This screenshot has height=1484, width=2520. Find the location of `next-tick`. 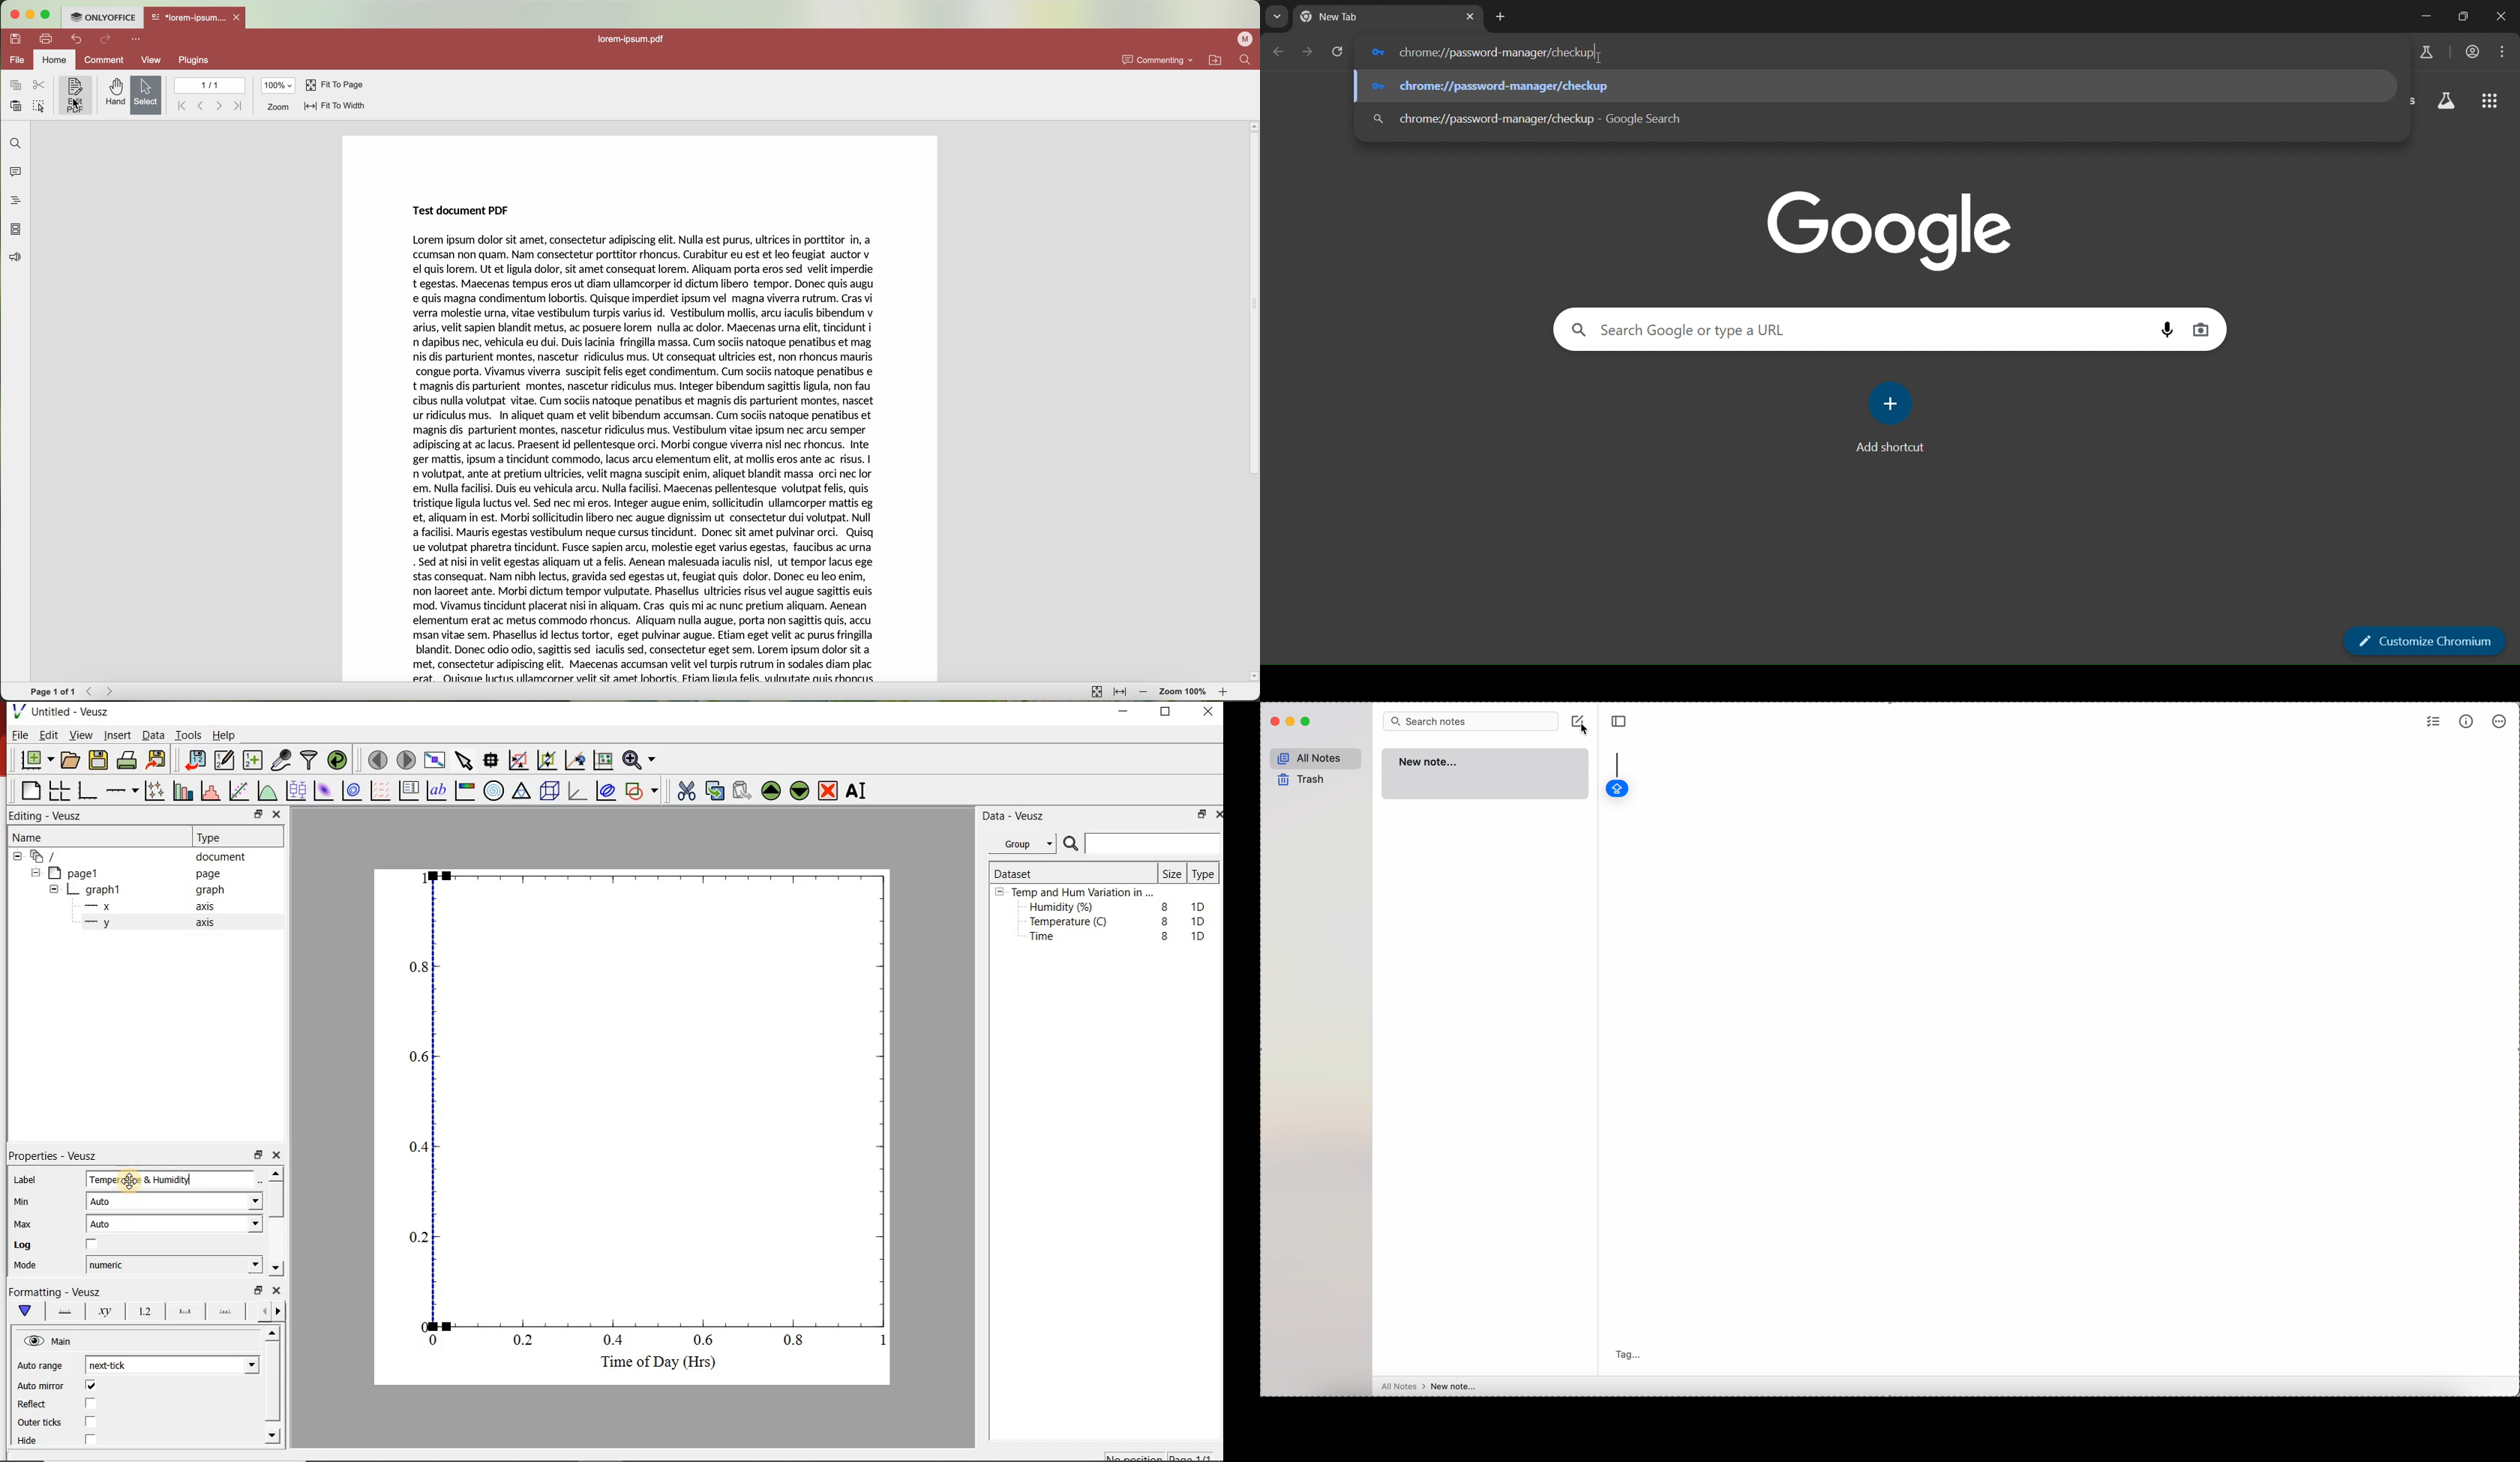

next-tick is located at coordinates (119, 1364).